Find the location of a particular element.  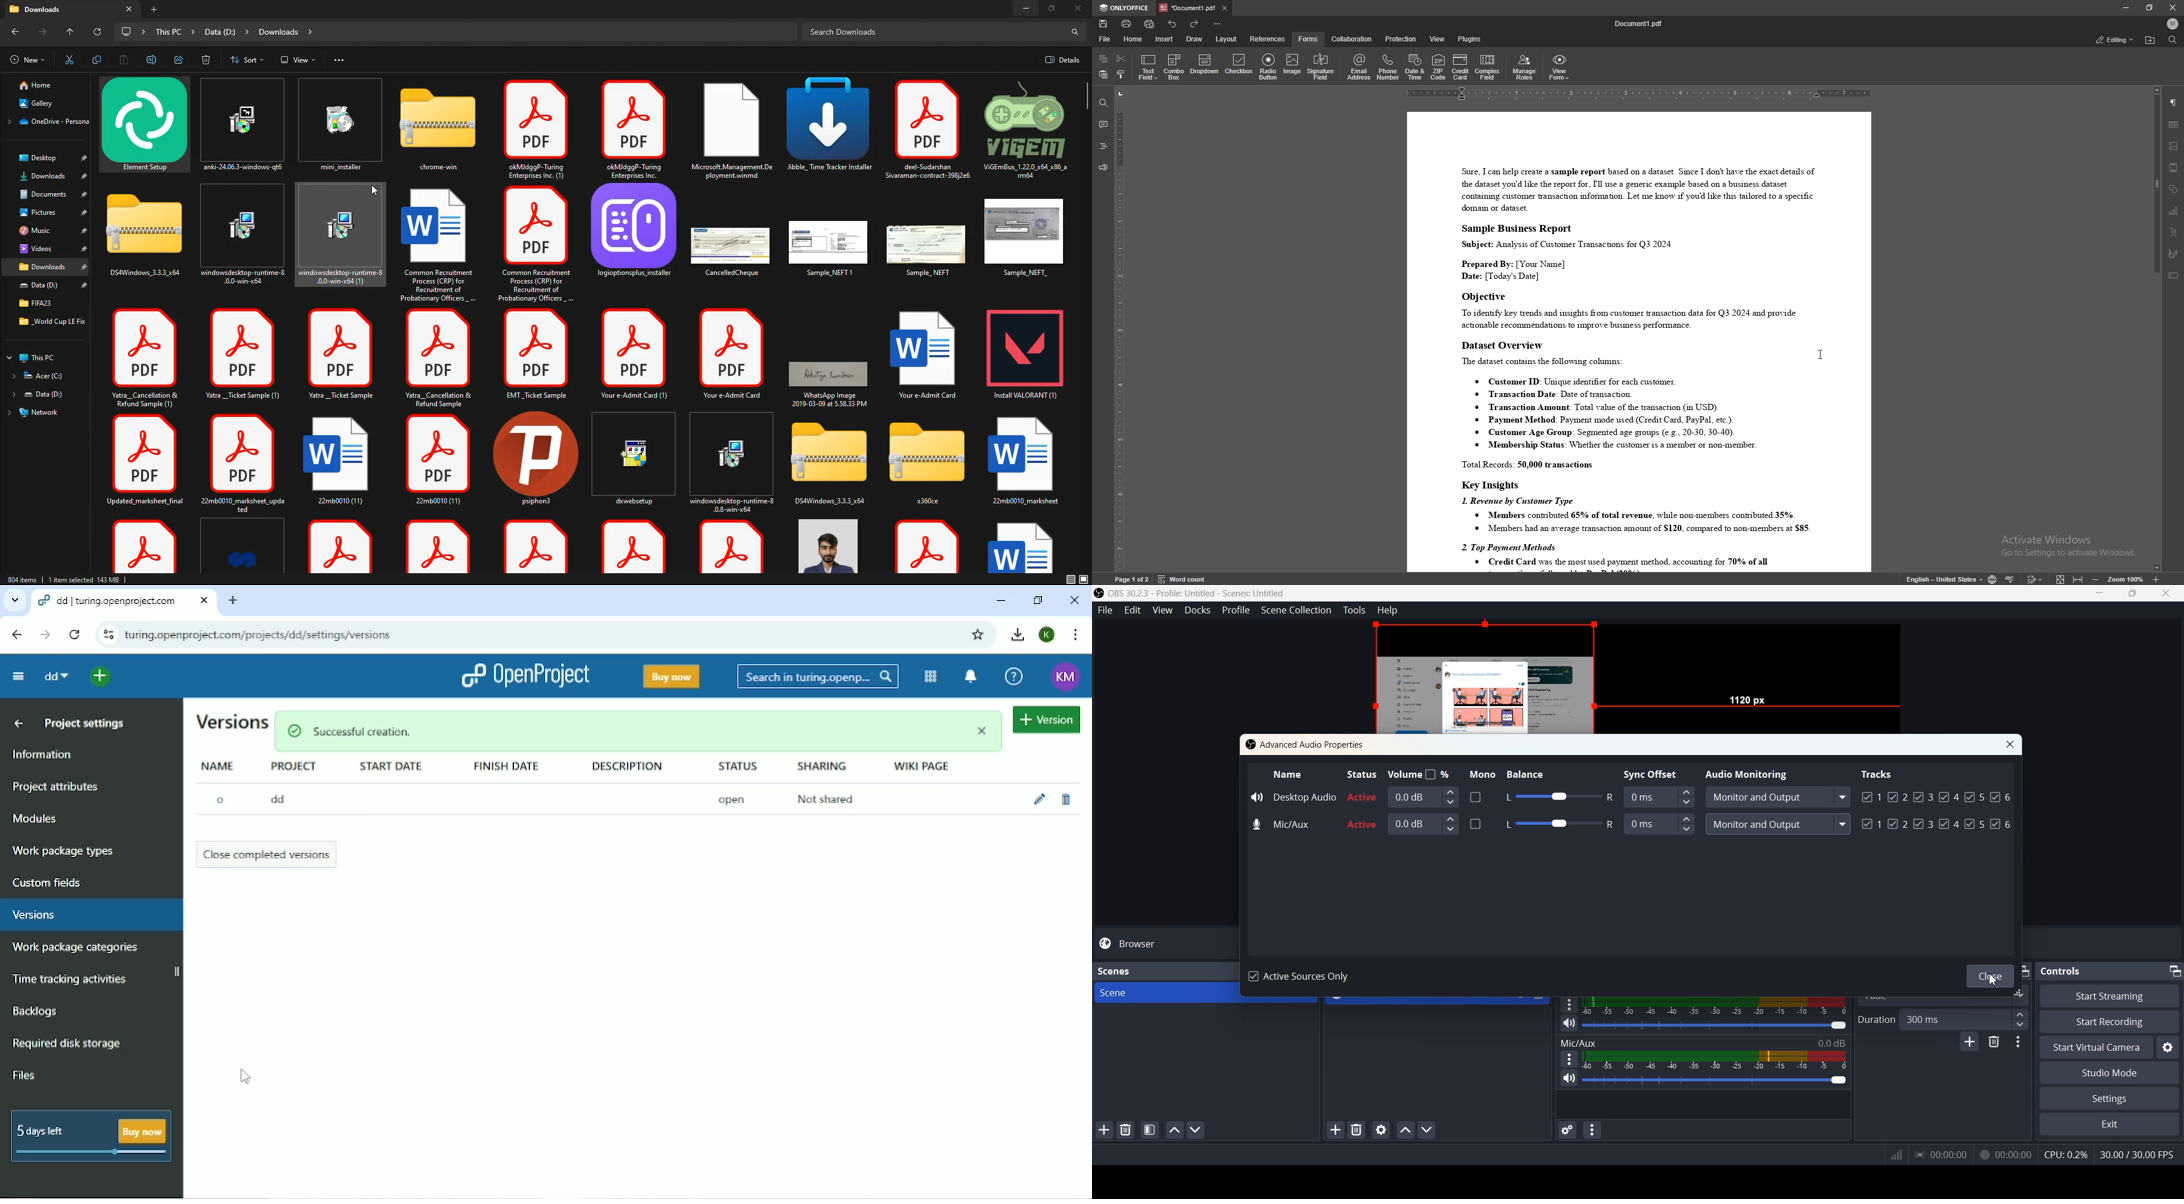

dropdown is located at coordinates (1205, 65).